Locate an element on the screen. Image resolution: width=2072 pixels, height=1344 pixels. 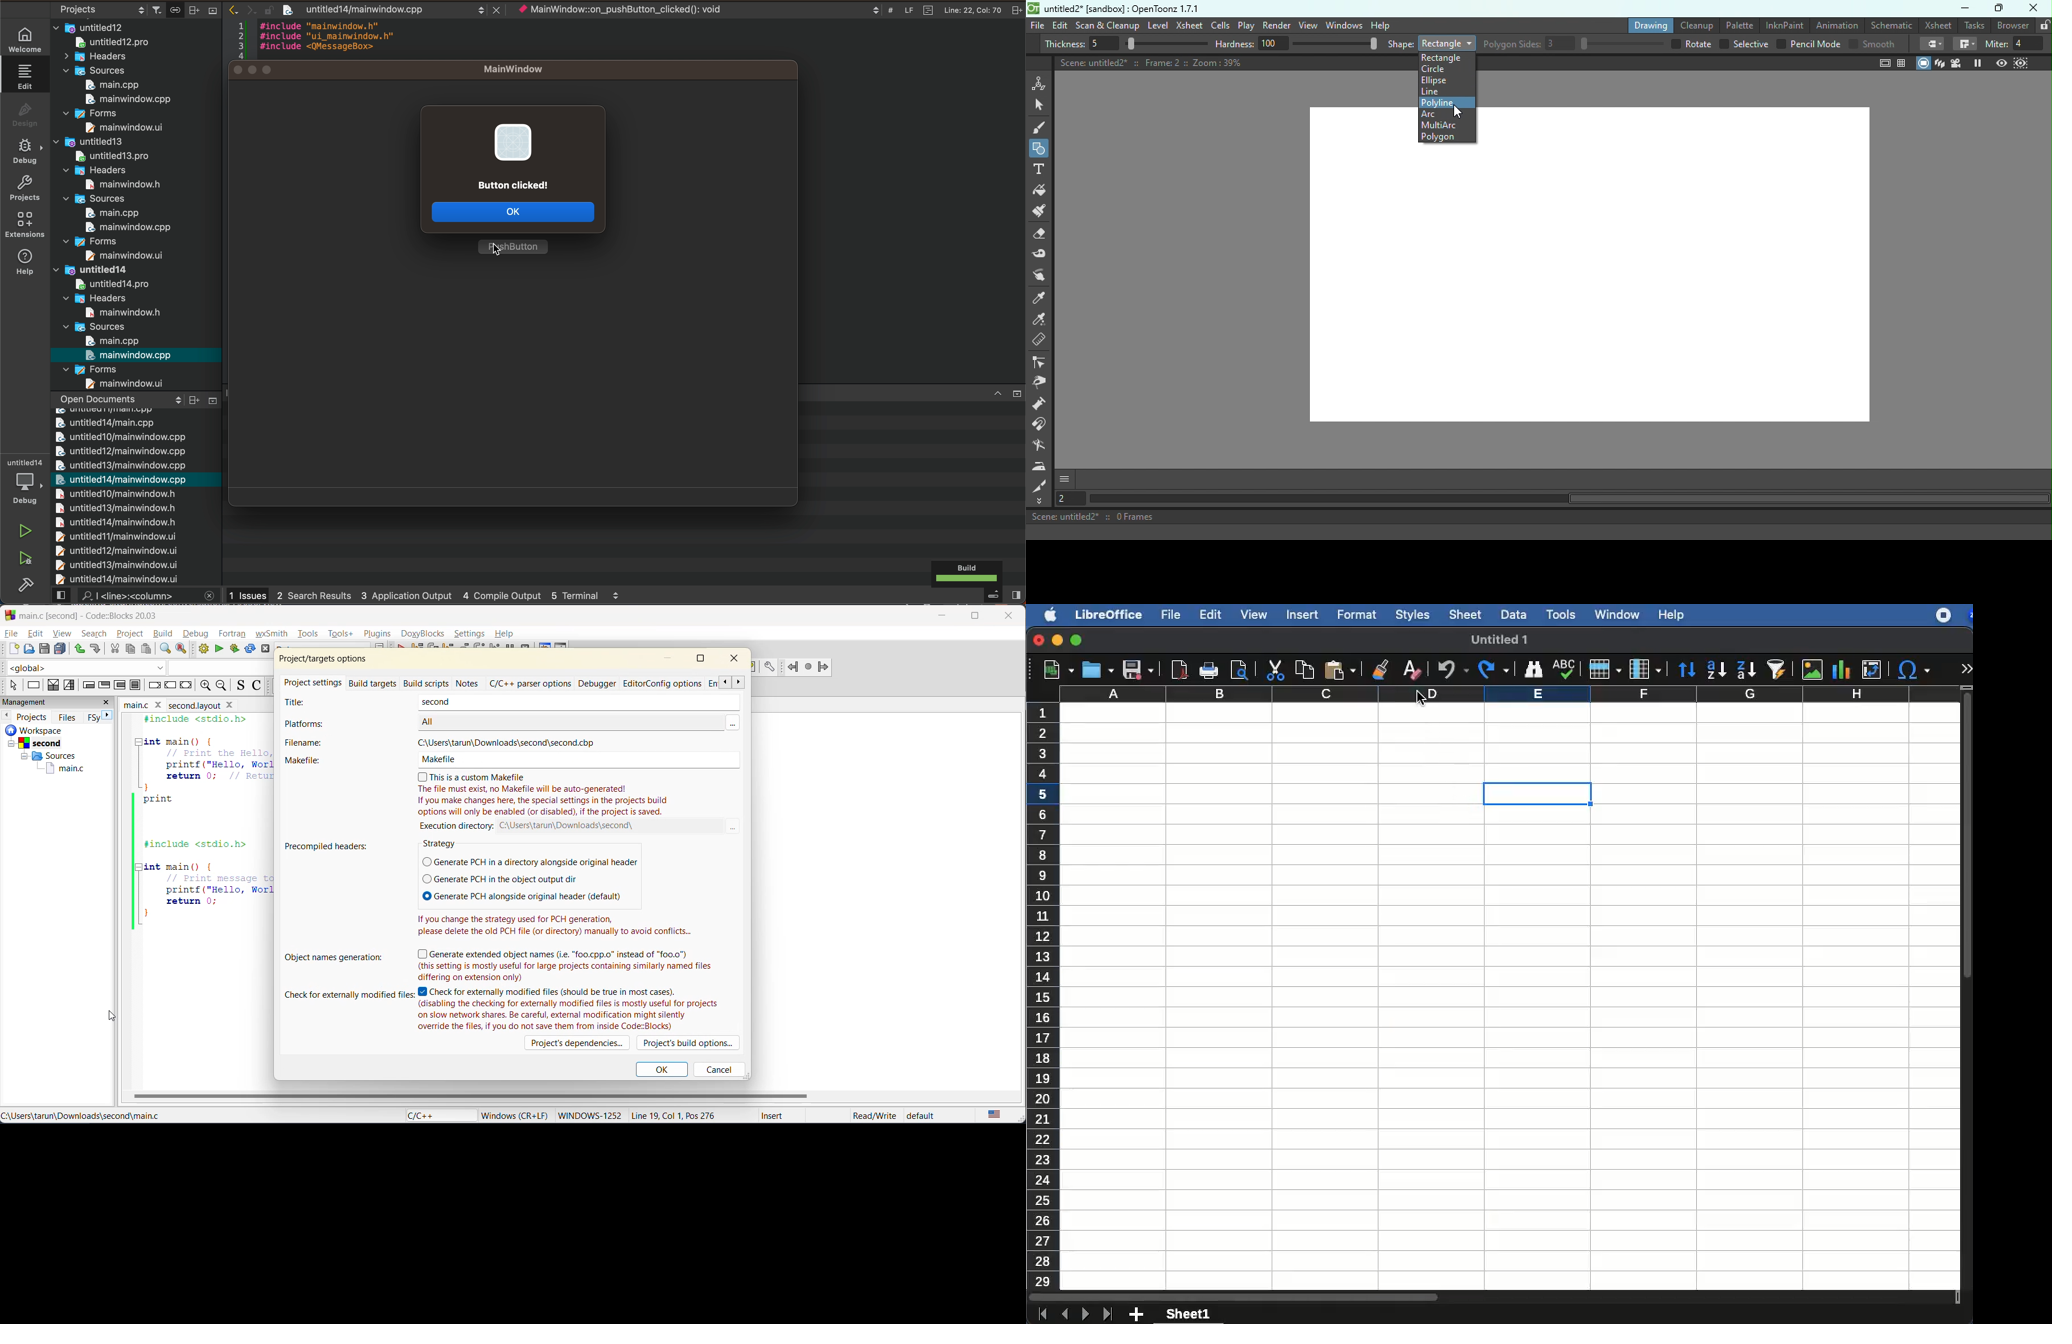
clear formatting is located at coordinates (1411, 671).